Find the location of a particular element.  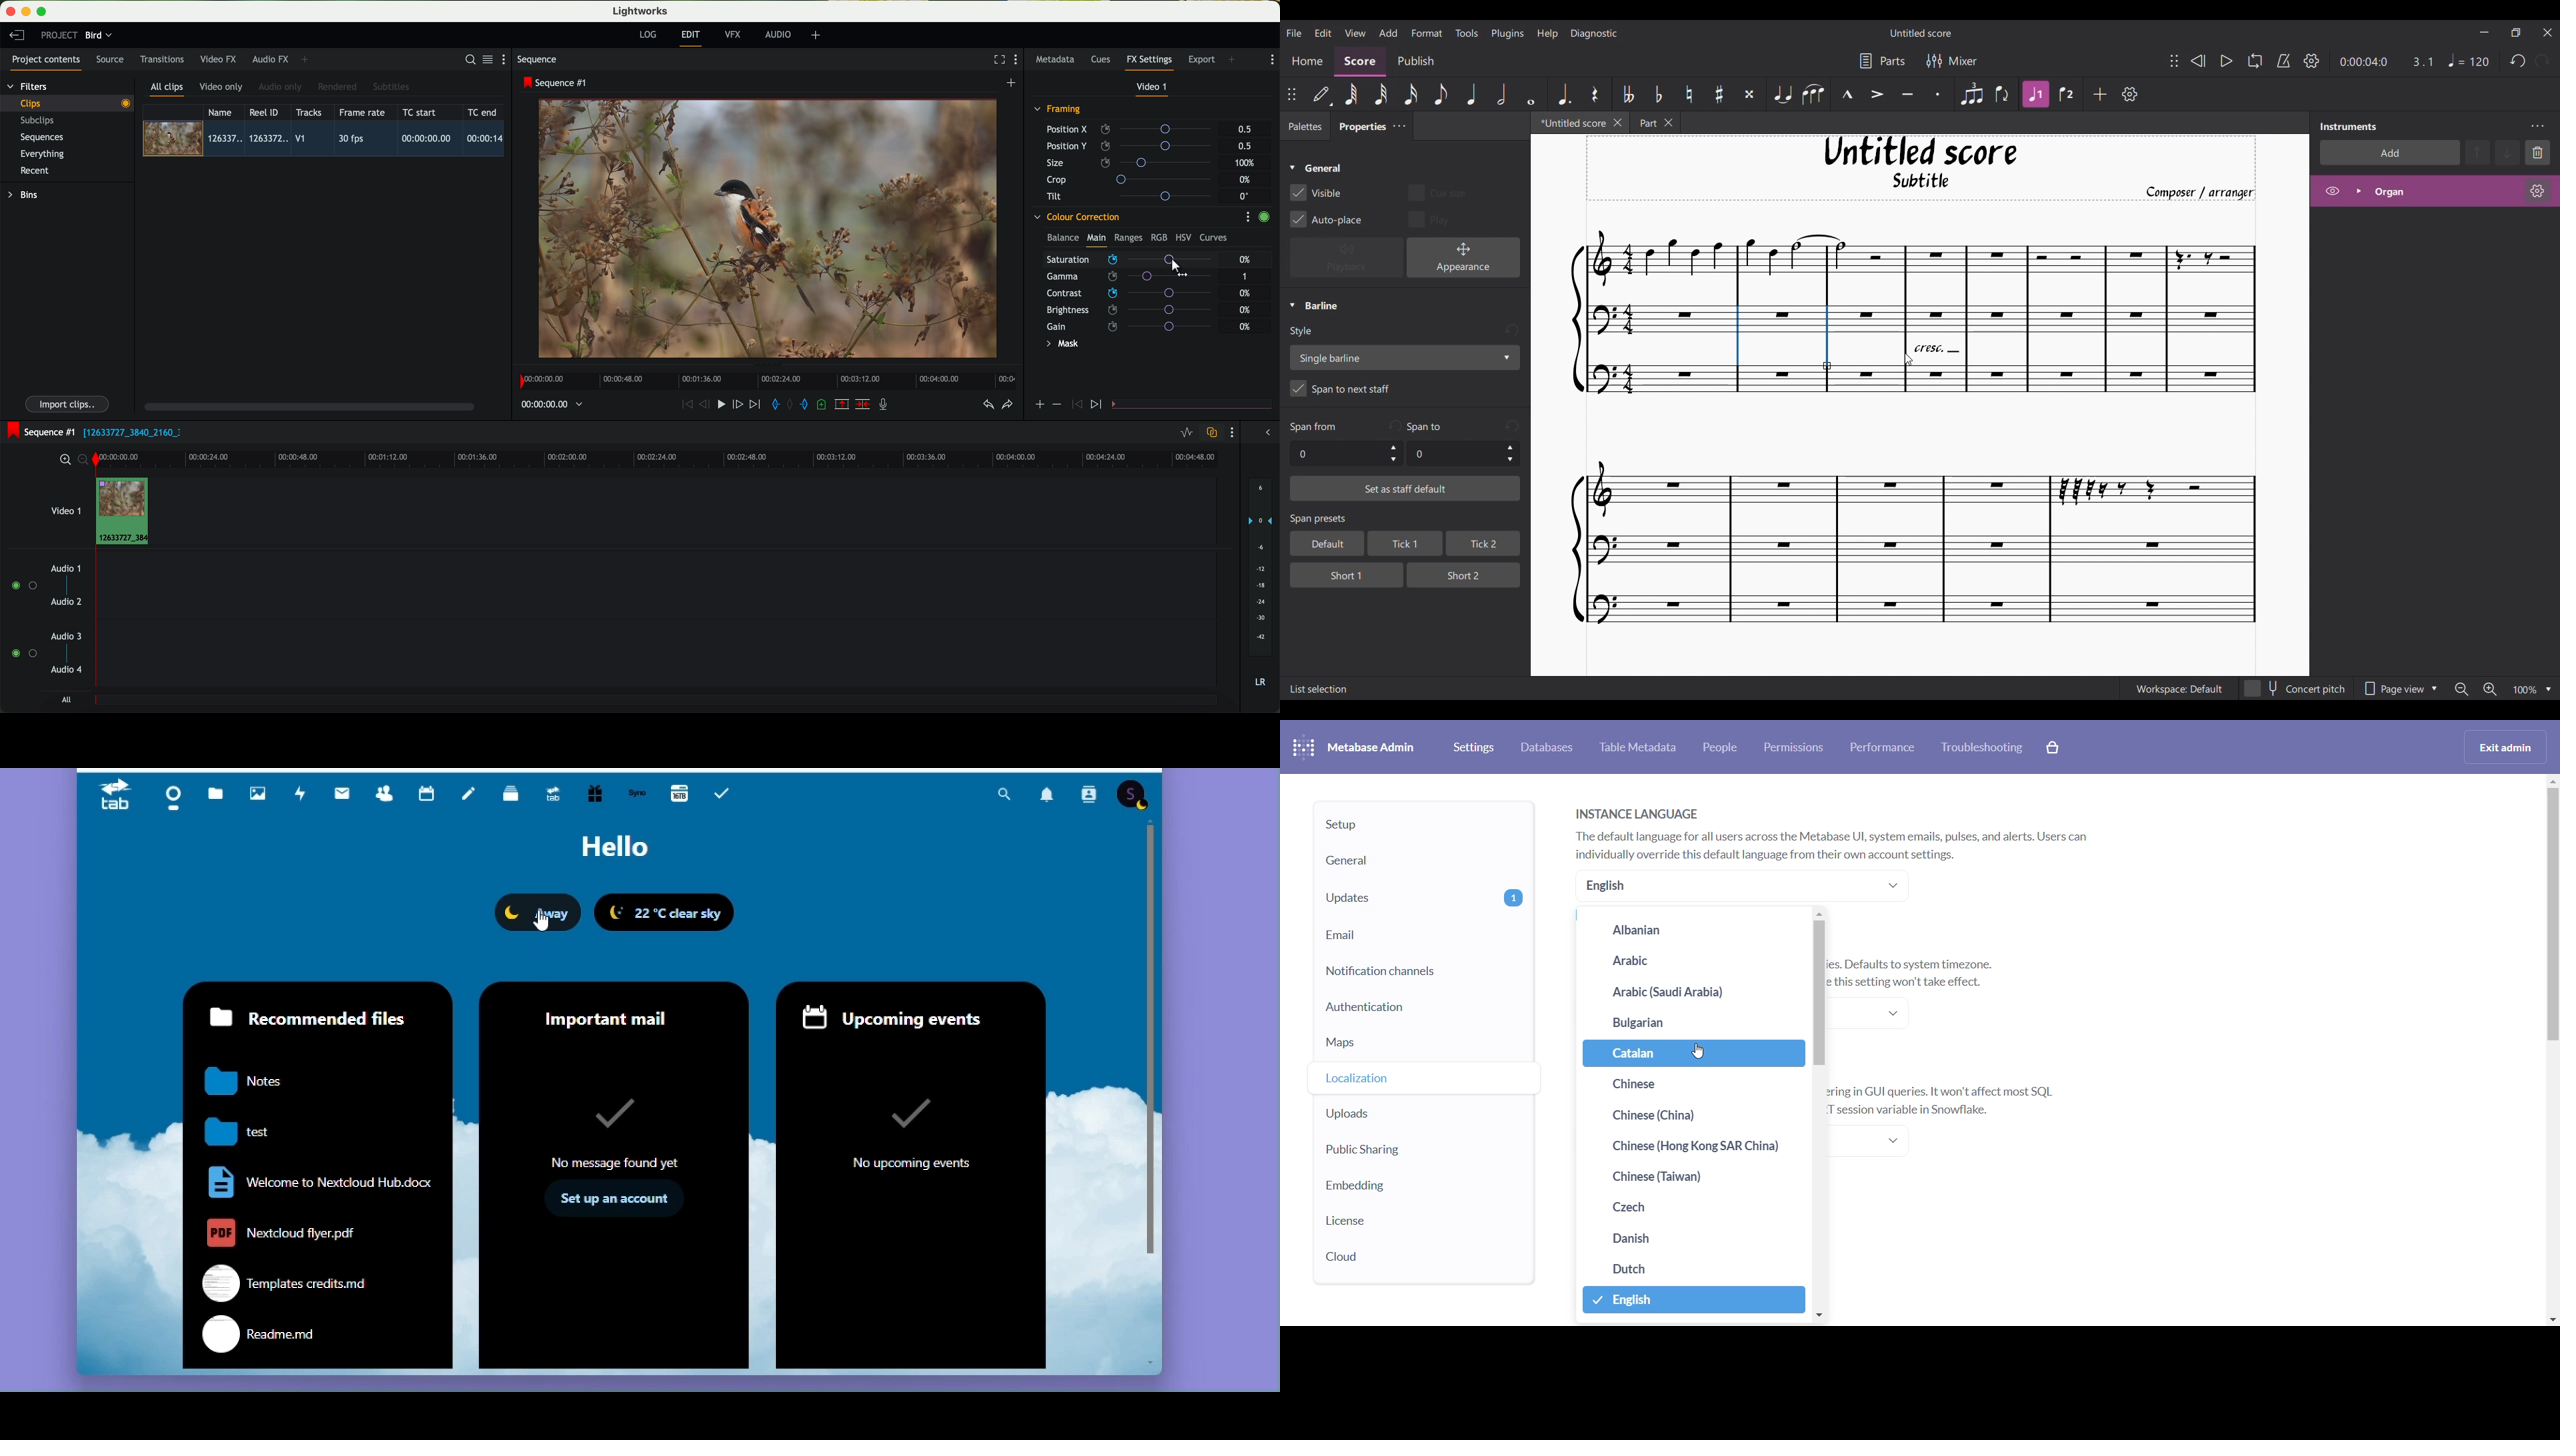

maps is located at coordinates (1415, 1045).